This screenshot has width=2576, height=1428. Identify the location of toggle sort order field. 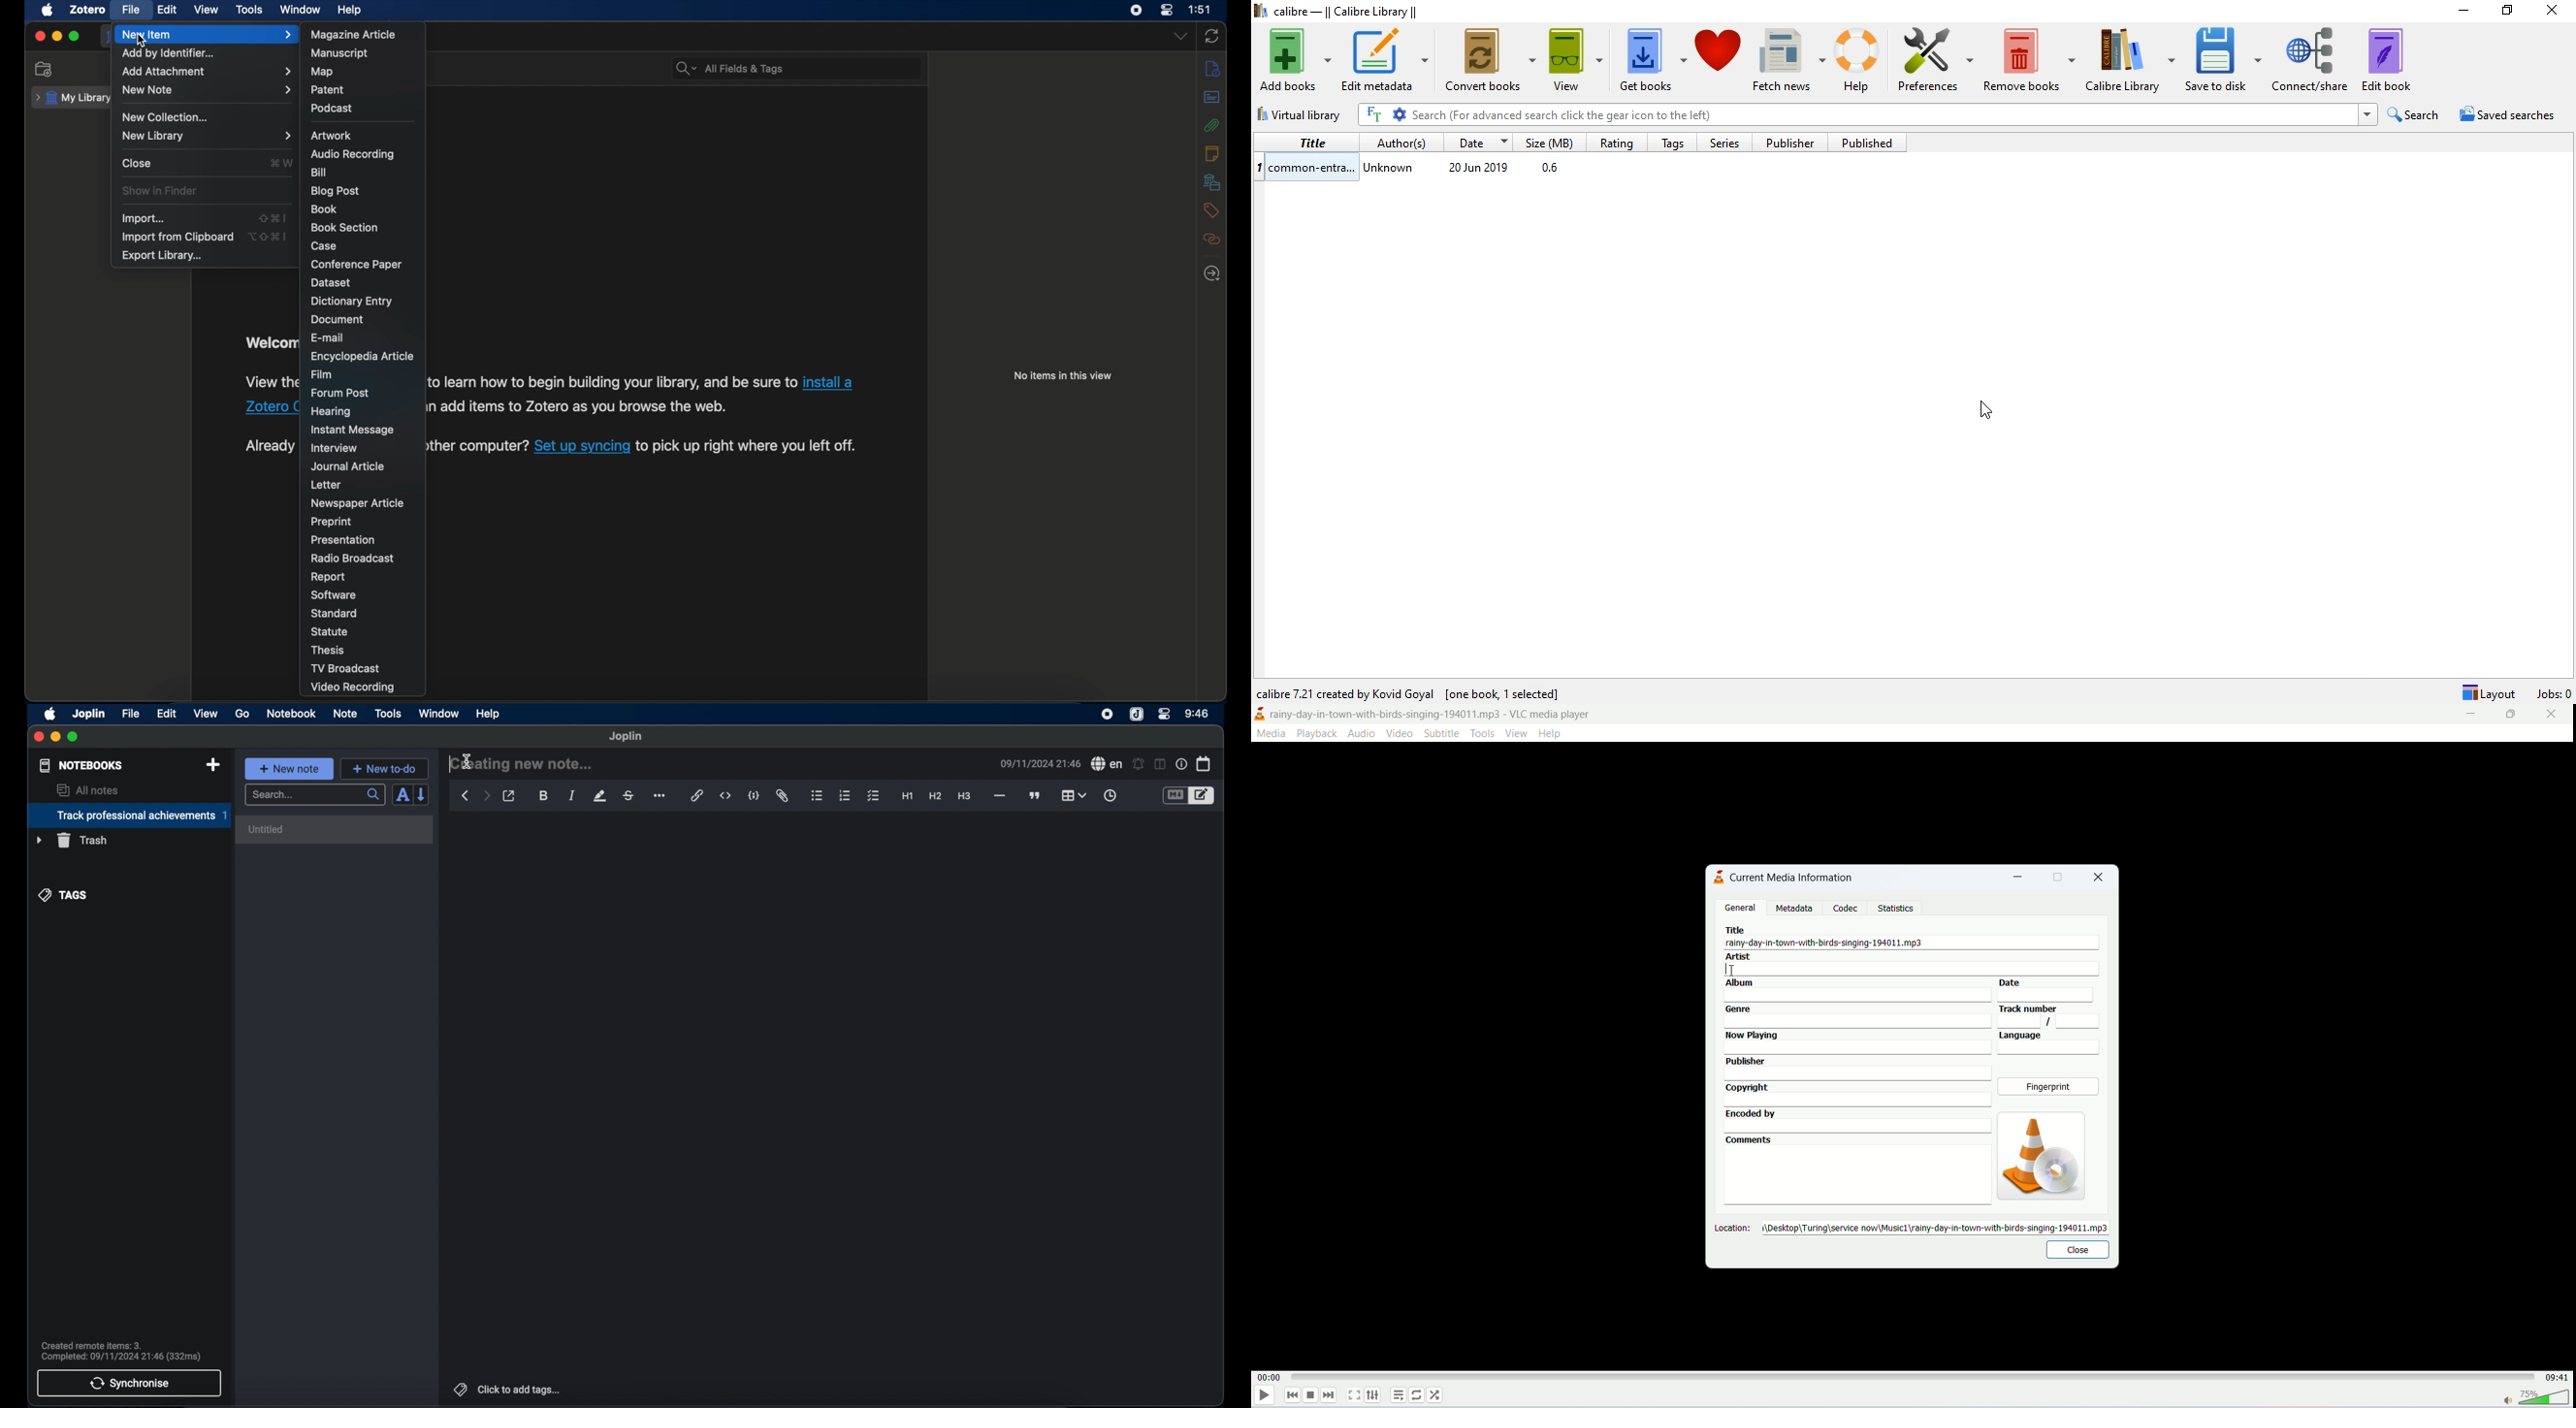
(401, 796).